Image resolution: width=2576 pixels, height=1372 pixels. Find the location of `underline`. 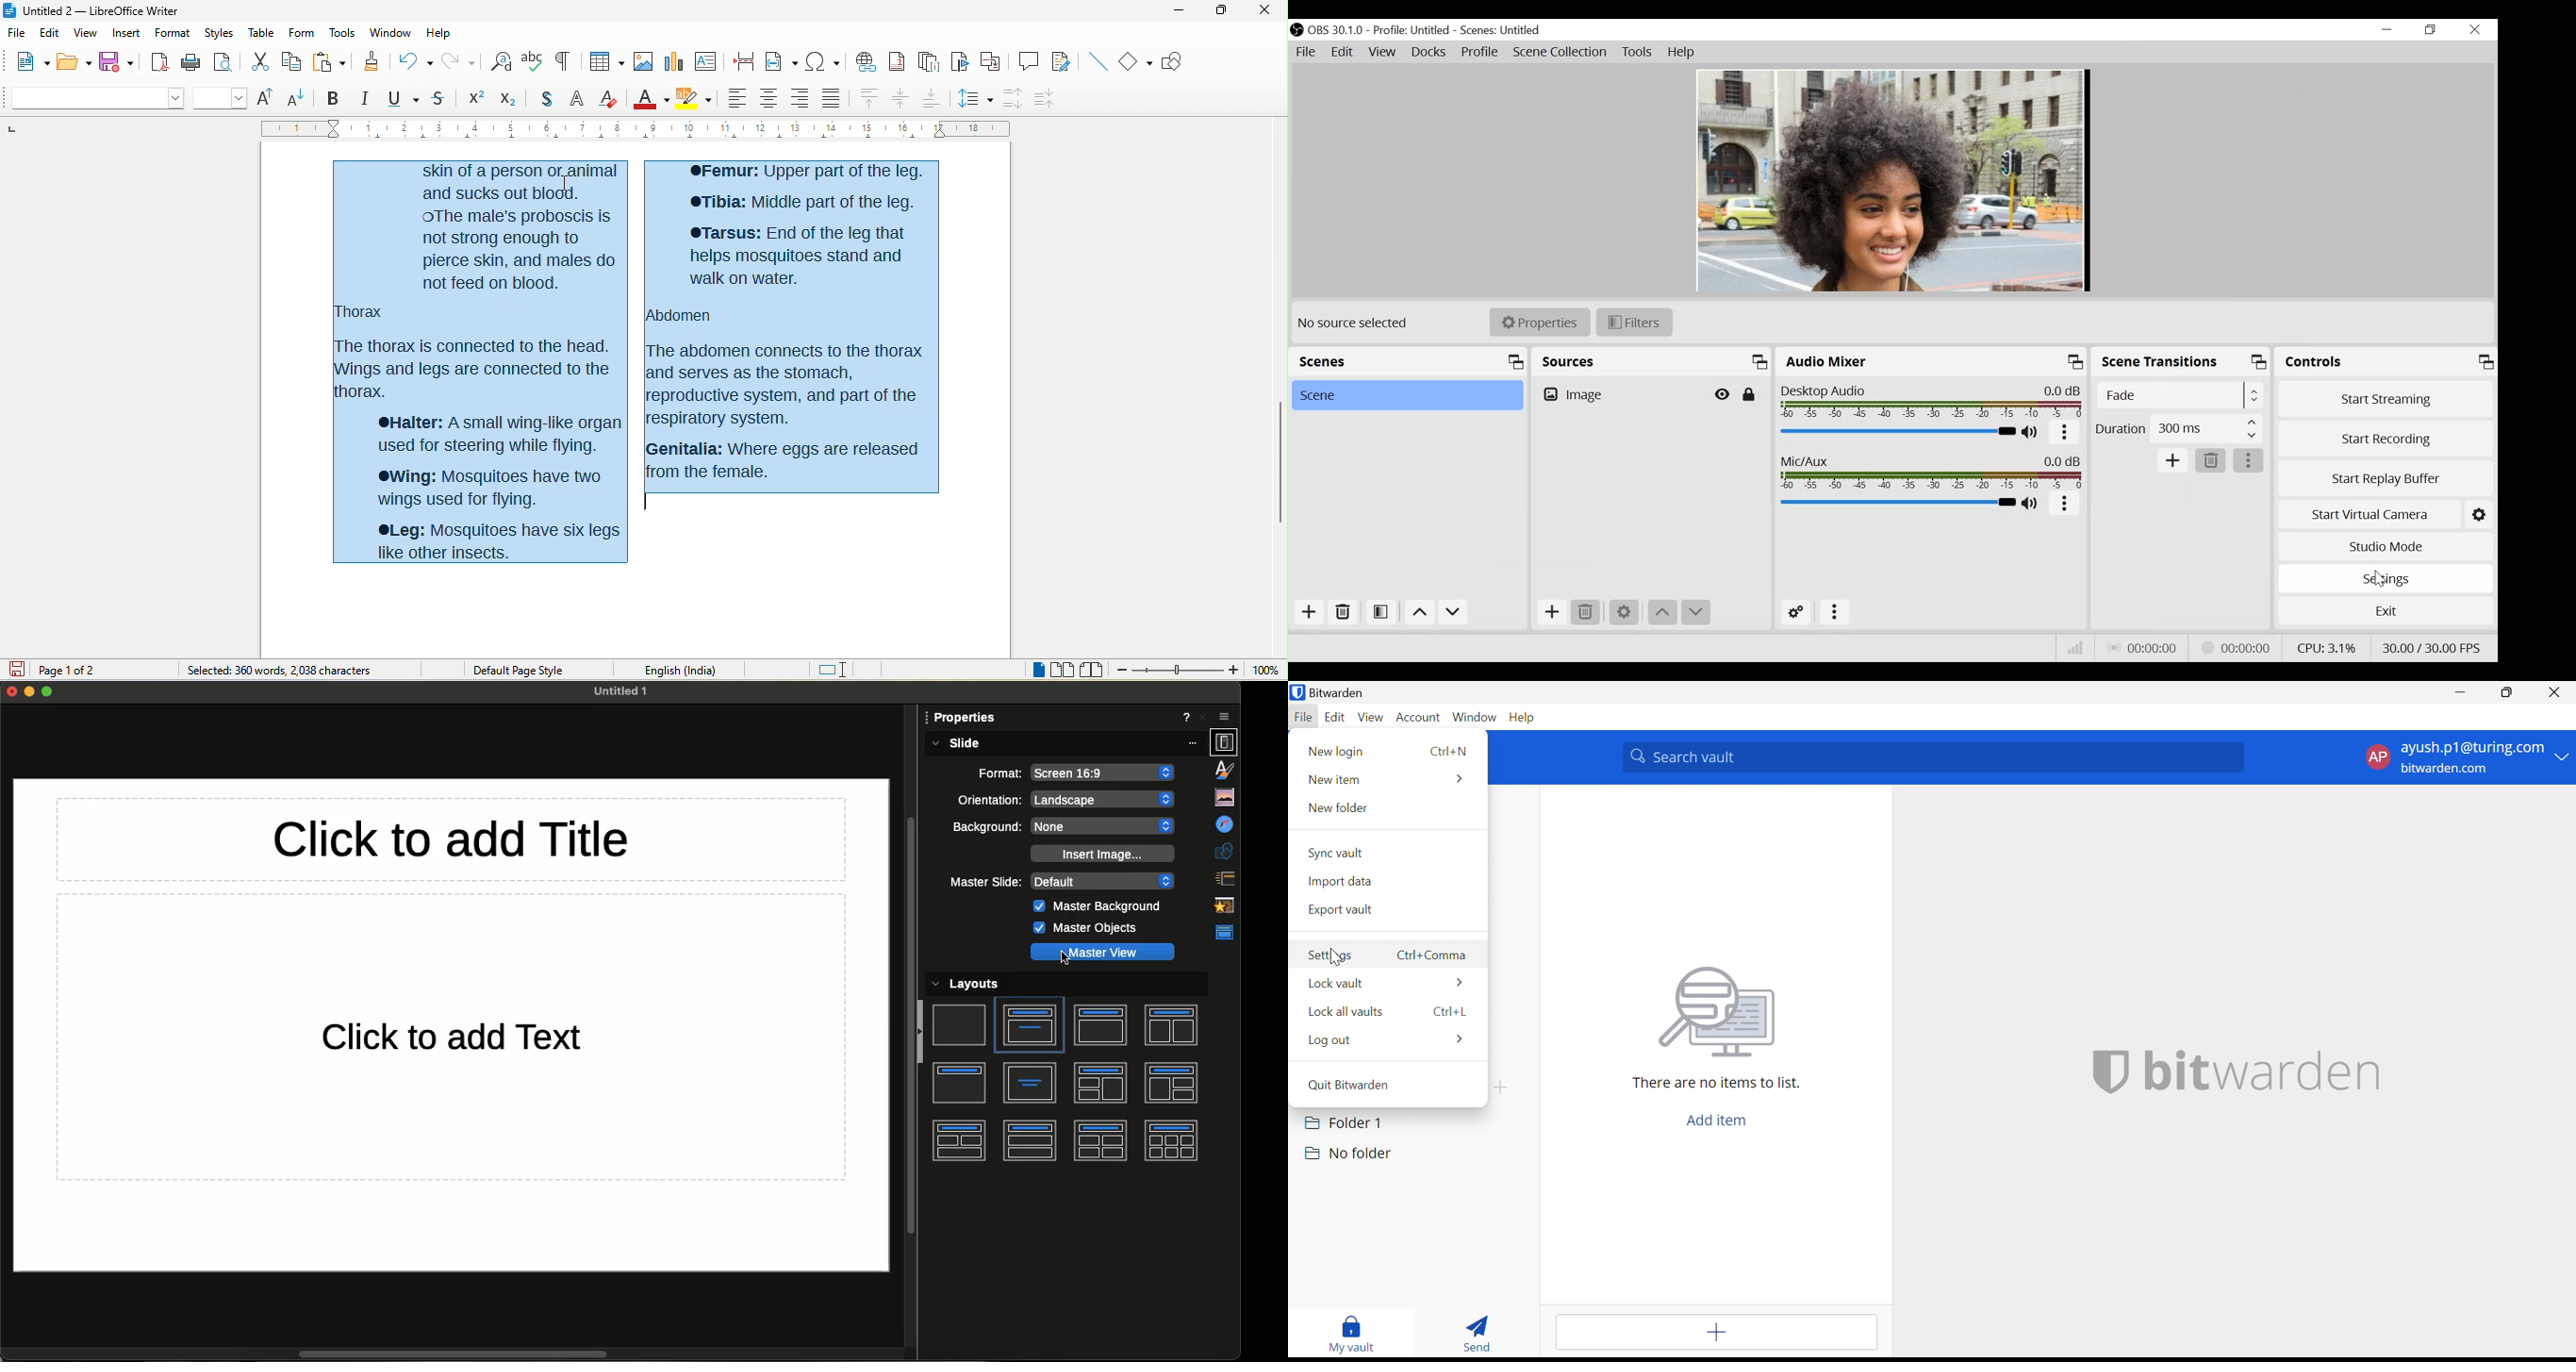

underline is located at coordinates (405, 97).